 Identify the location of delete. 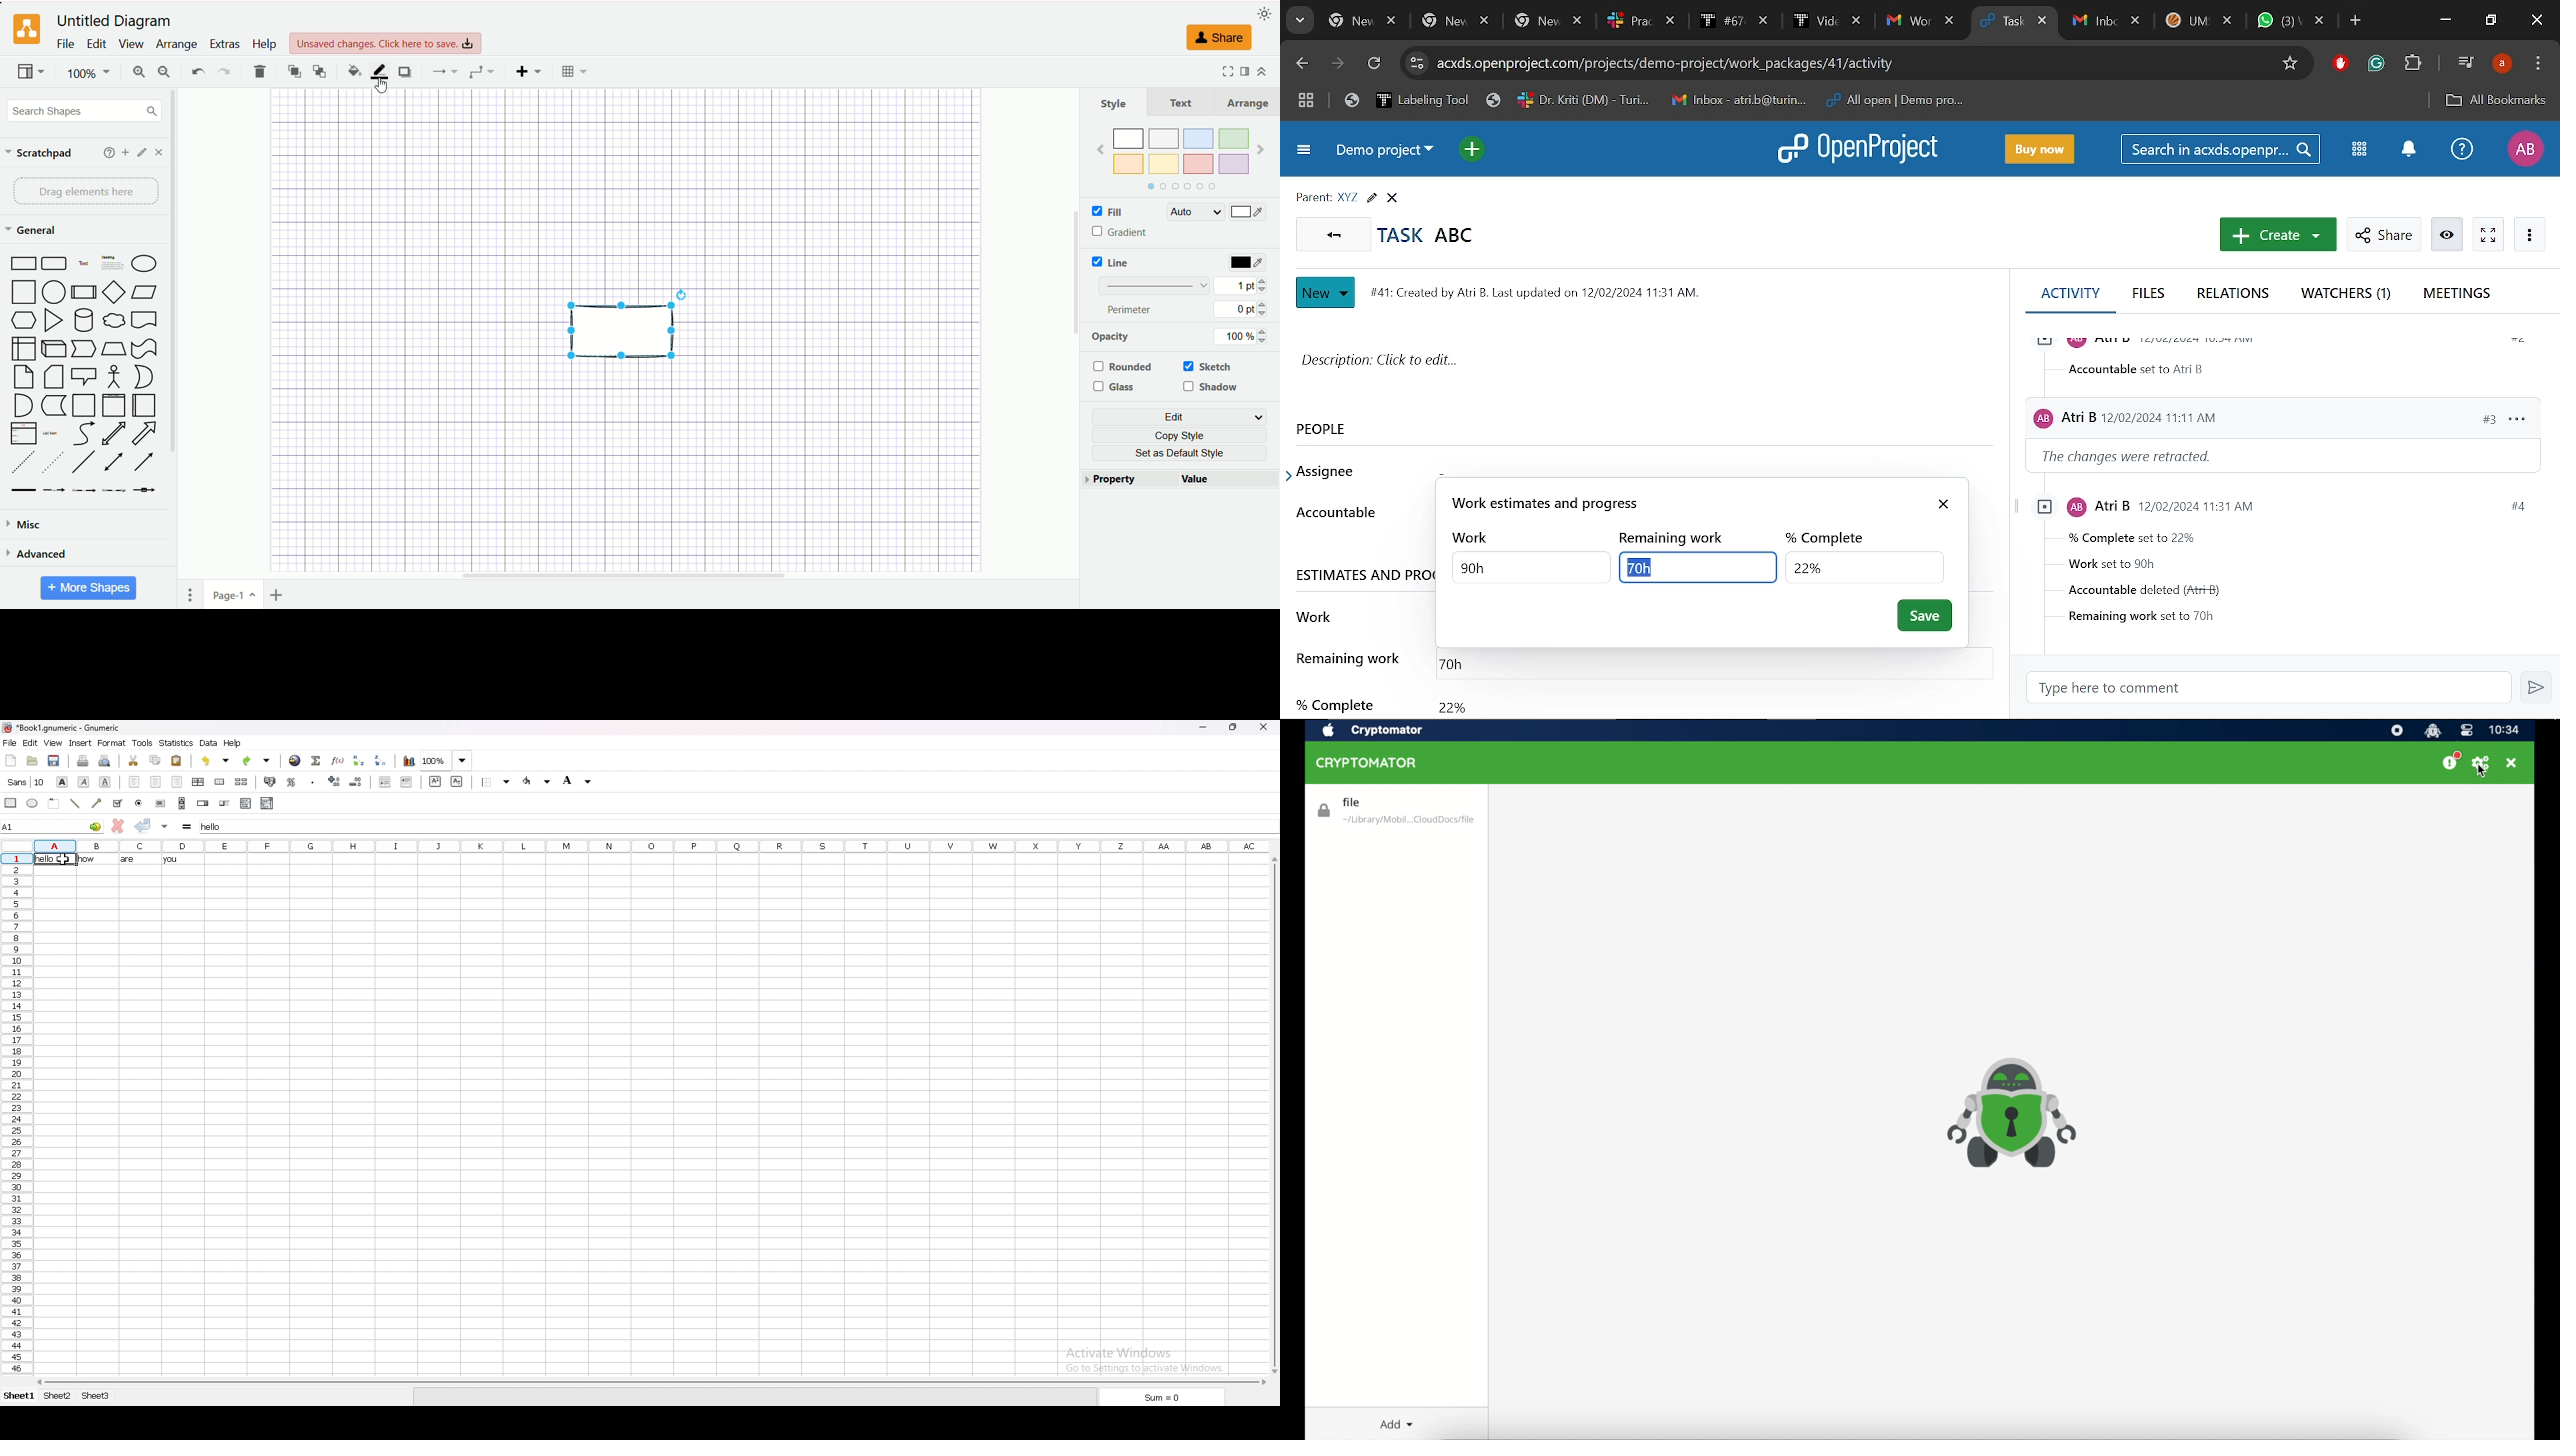
(258, 70).